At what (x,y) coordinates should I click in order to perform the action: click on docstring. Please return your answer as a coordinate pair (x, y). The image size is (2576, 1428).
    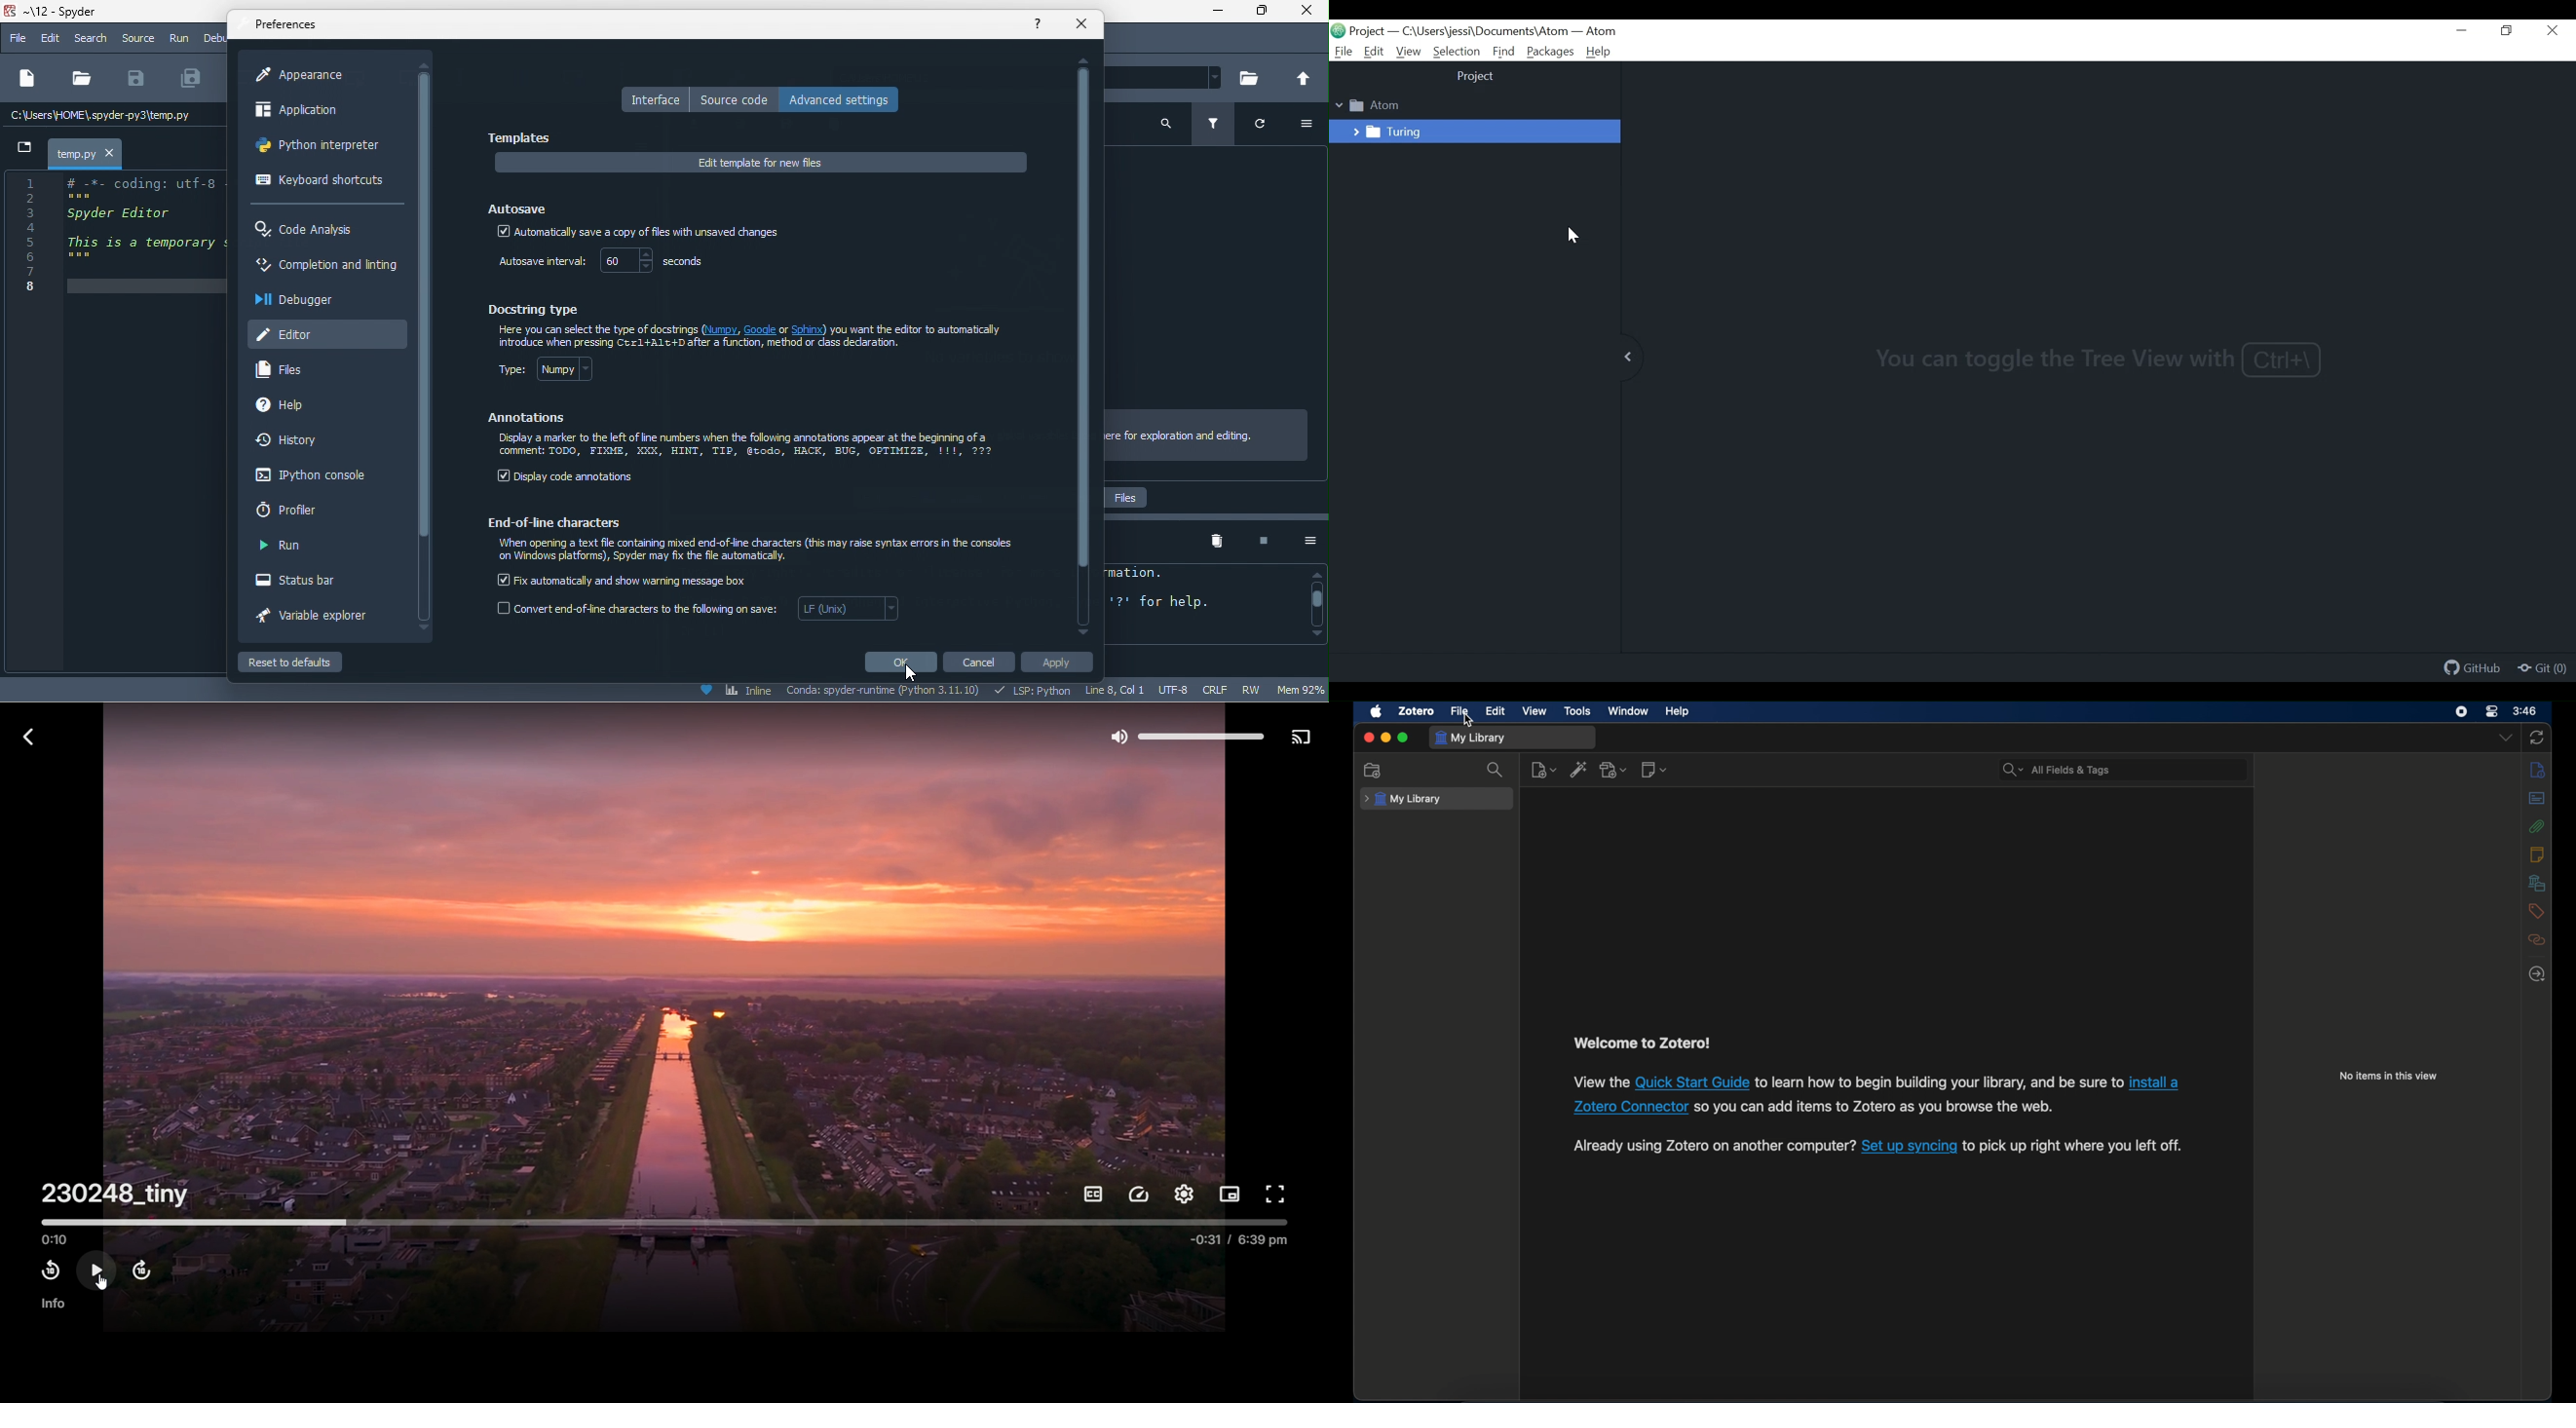
    Looking at the image, I should click on (539, 308).